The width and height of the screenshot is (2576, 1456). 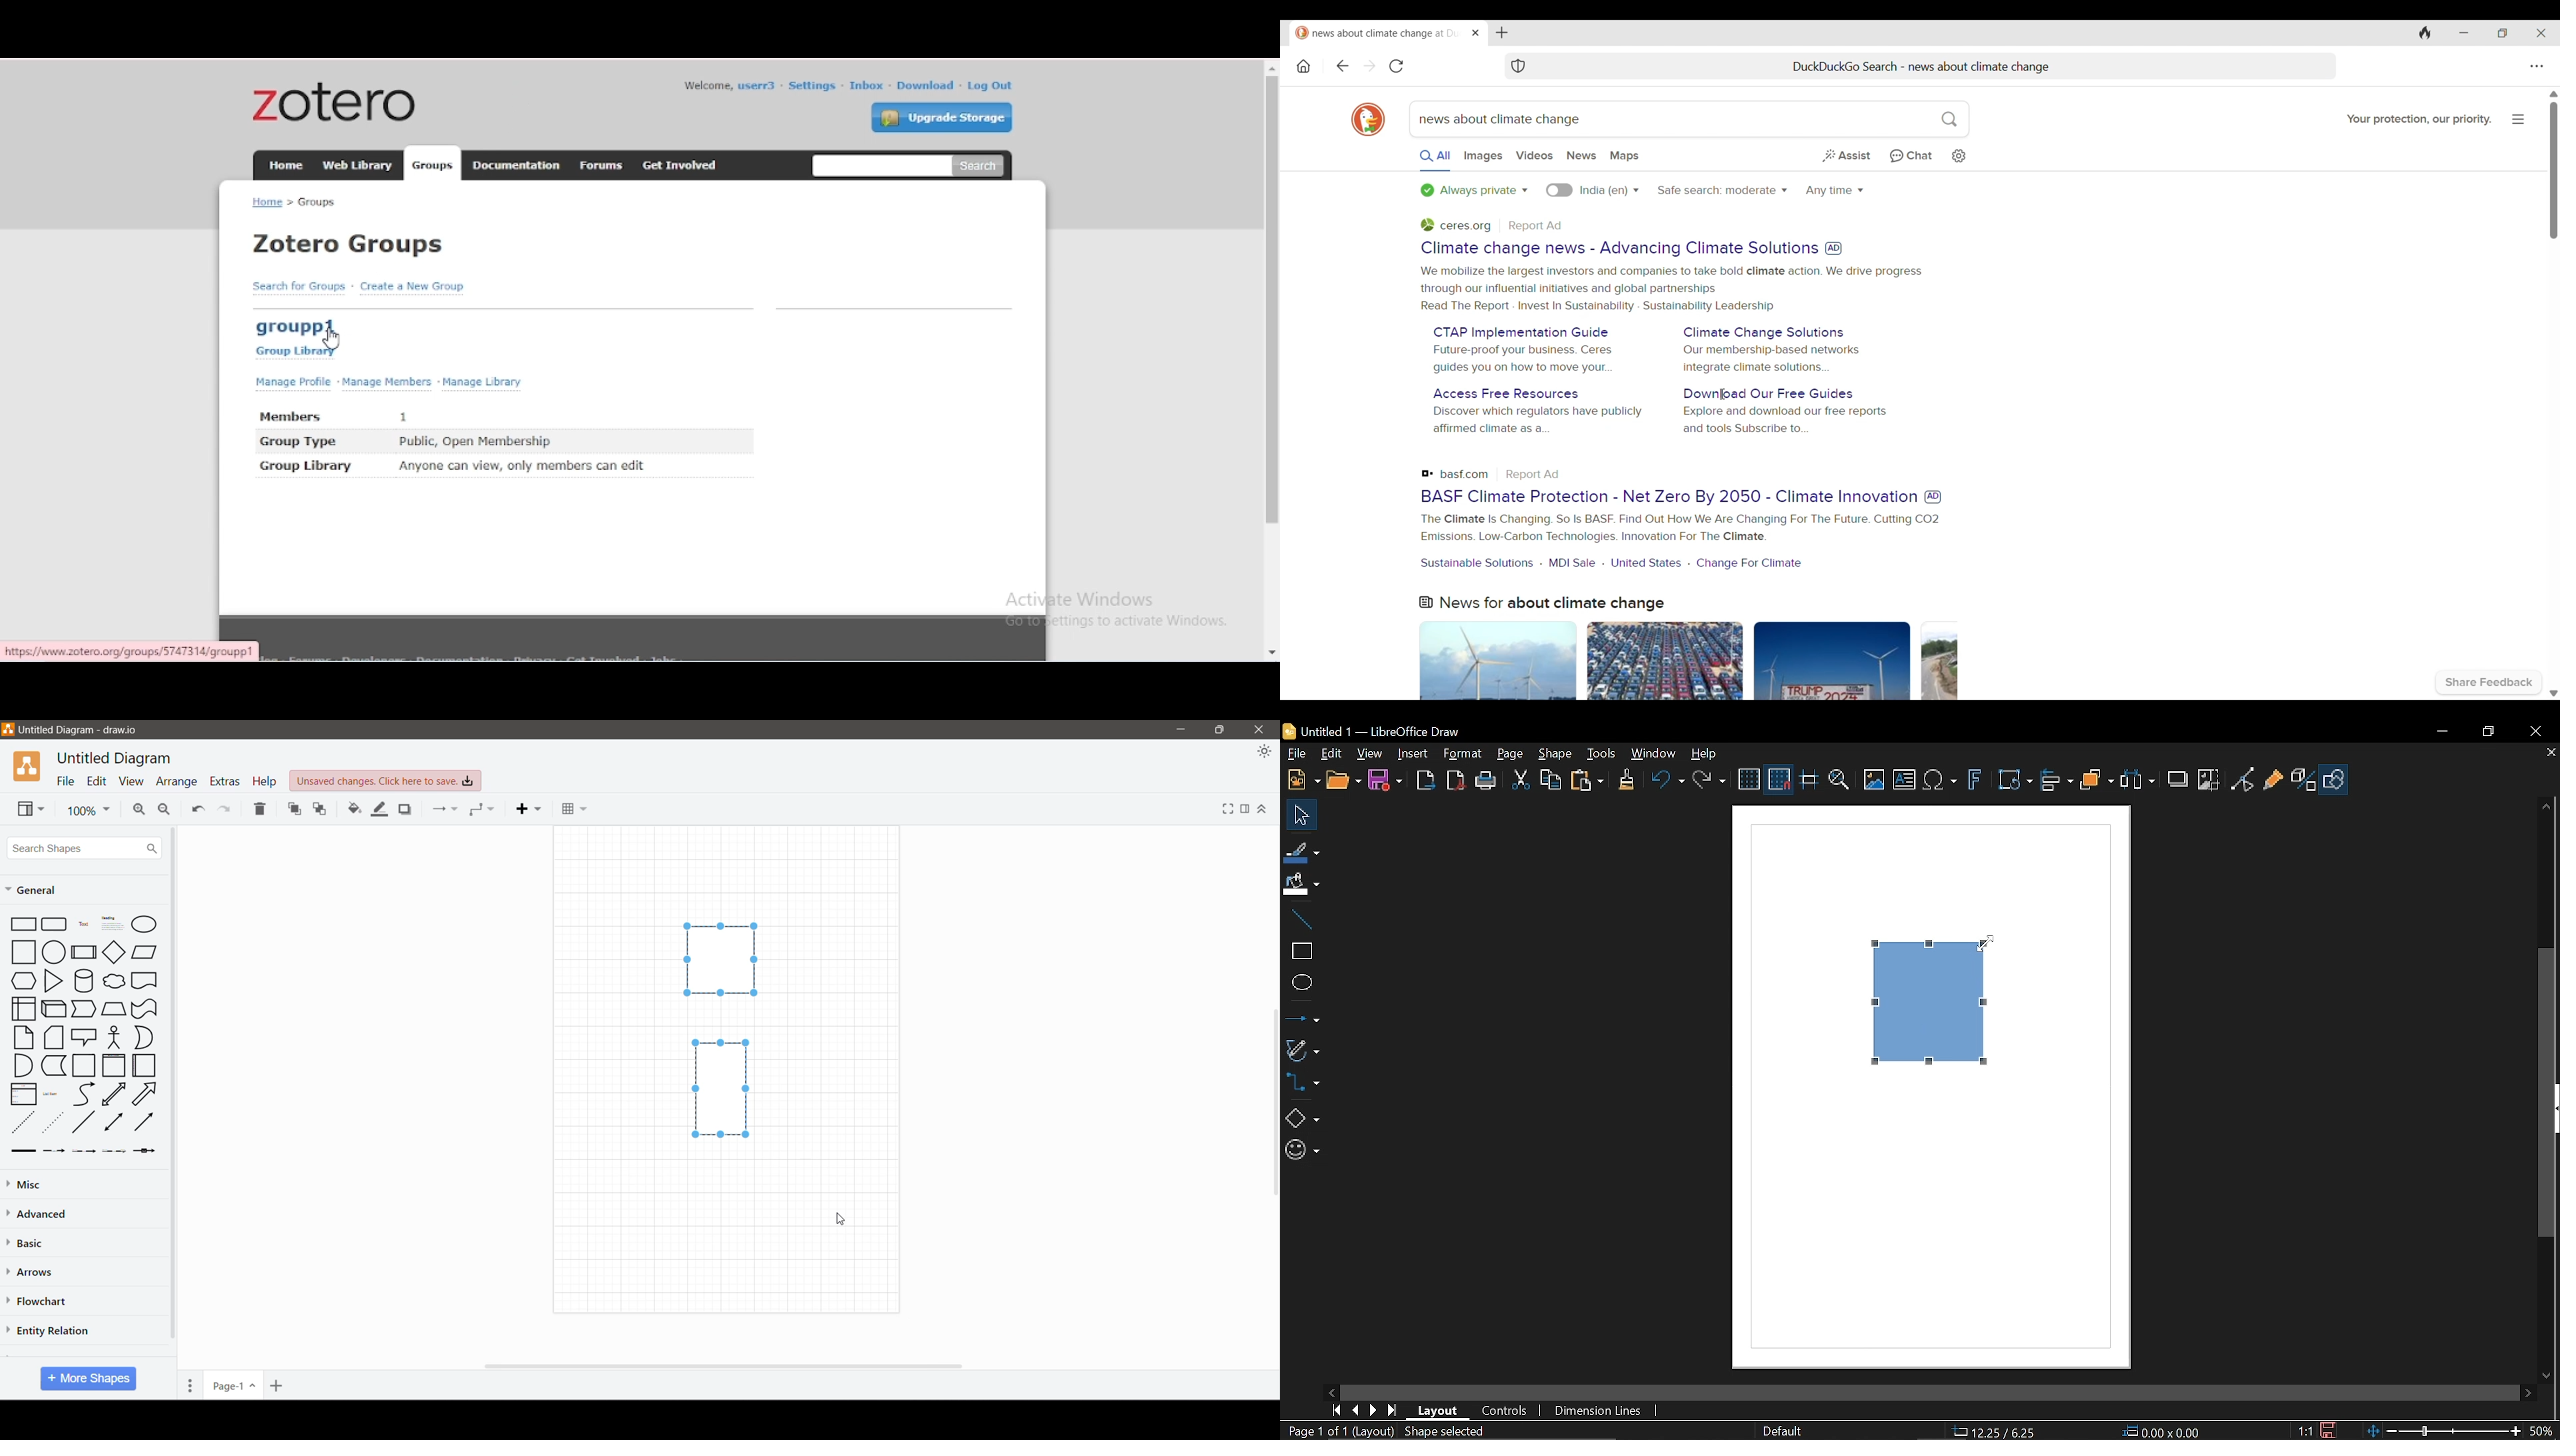 I want to click on Fill color, so click(x=1302, y=884).